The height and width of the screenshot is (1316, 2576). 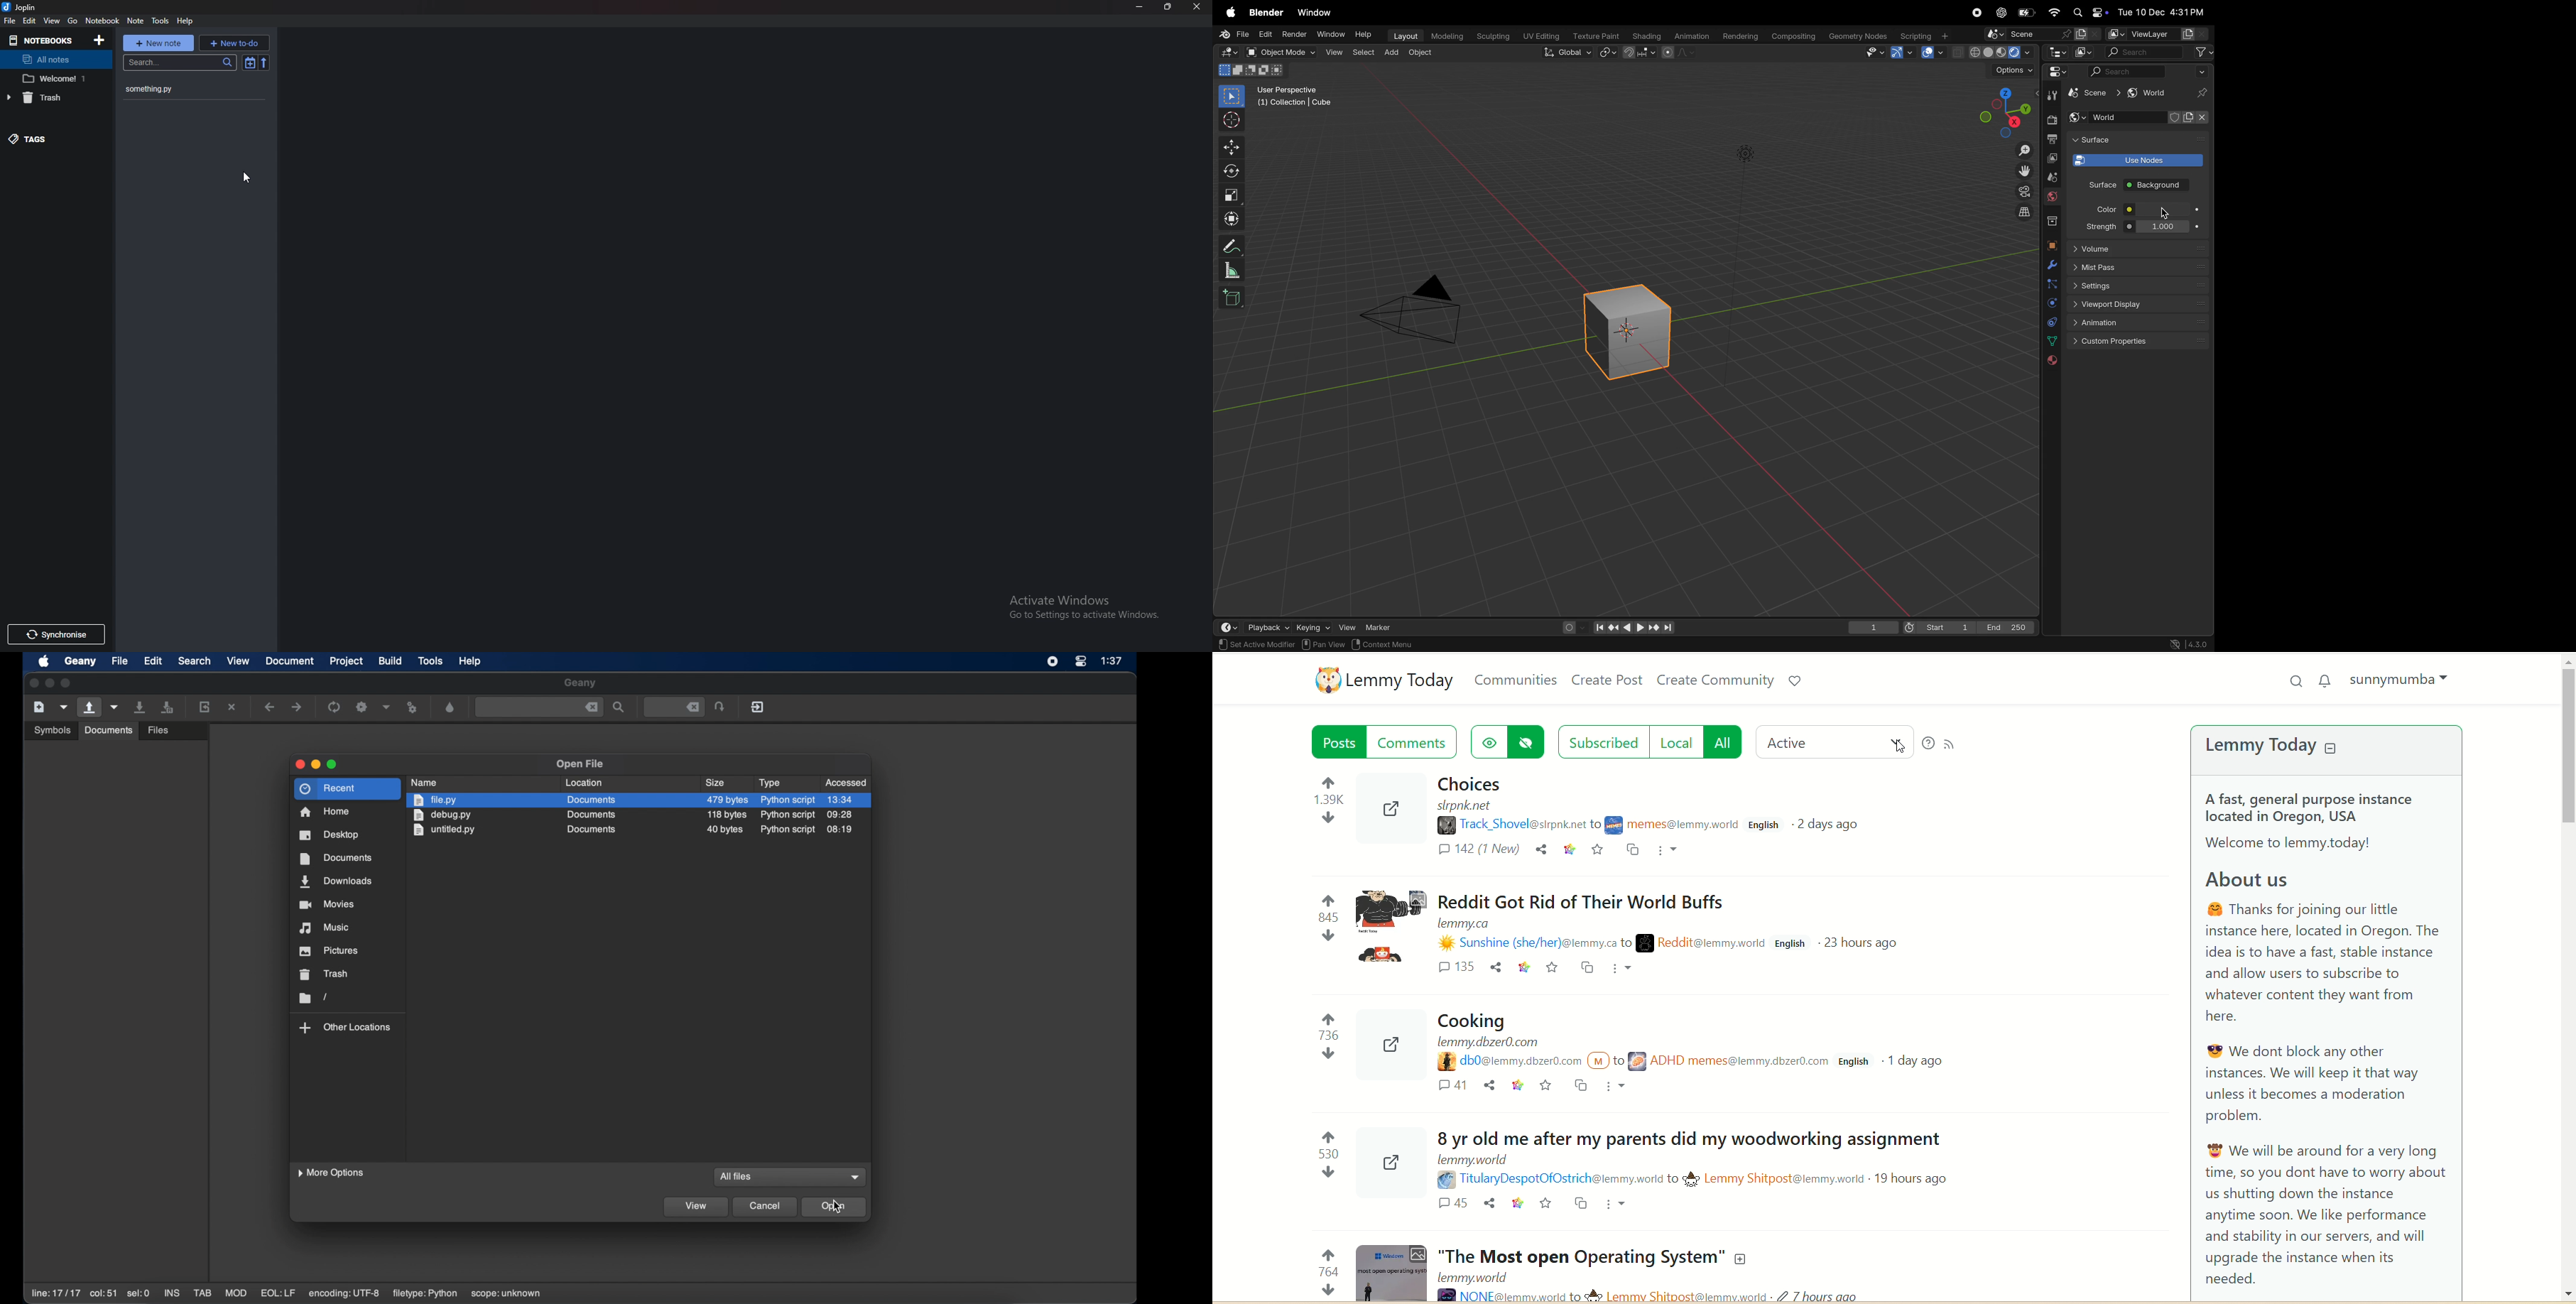 What do you see at coordinates (185, 89) in the screenshot?
I see `note` at bounding box center [185, 89].